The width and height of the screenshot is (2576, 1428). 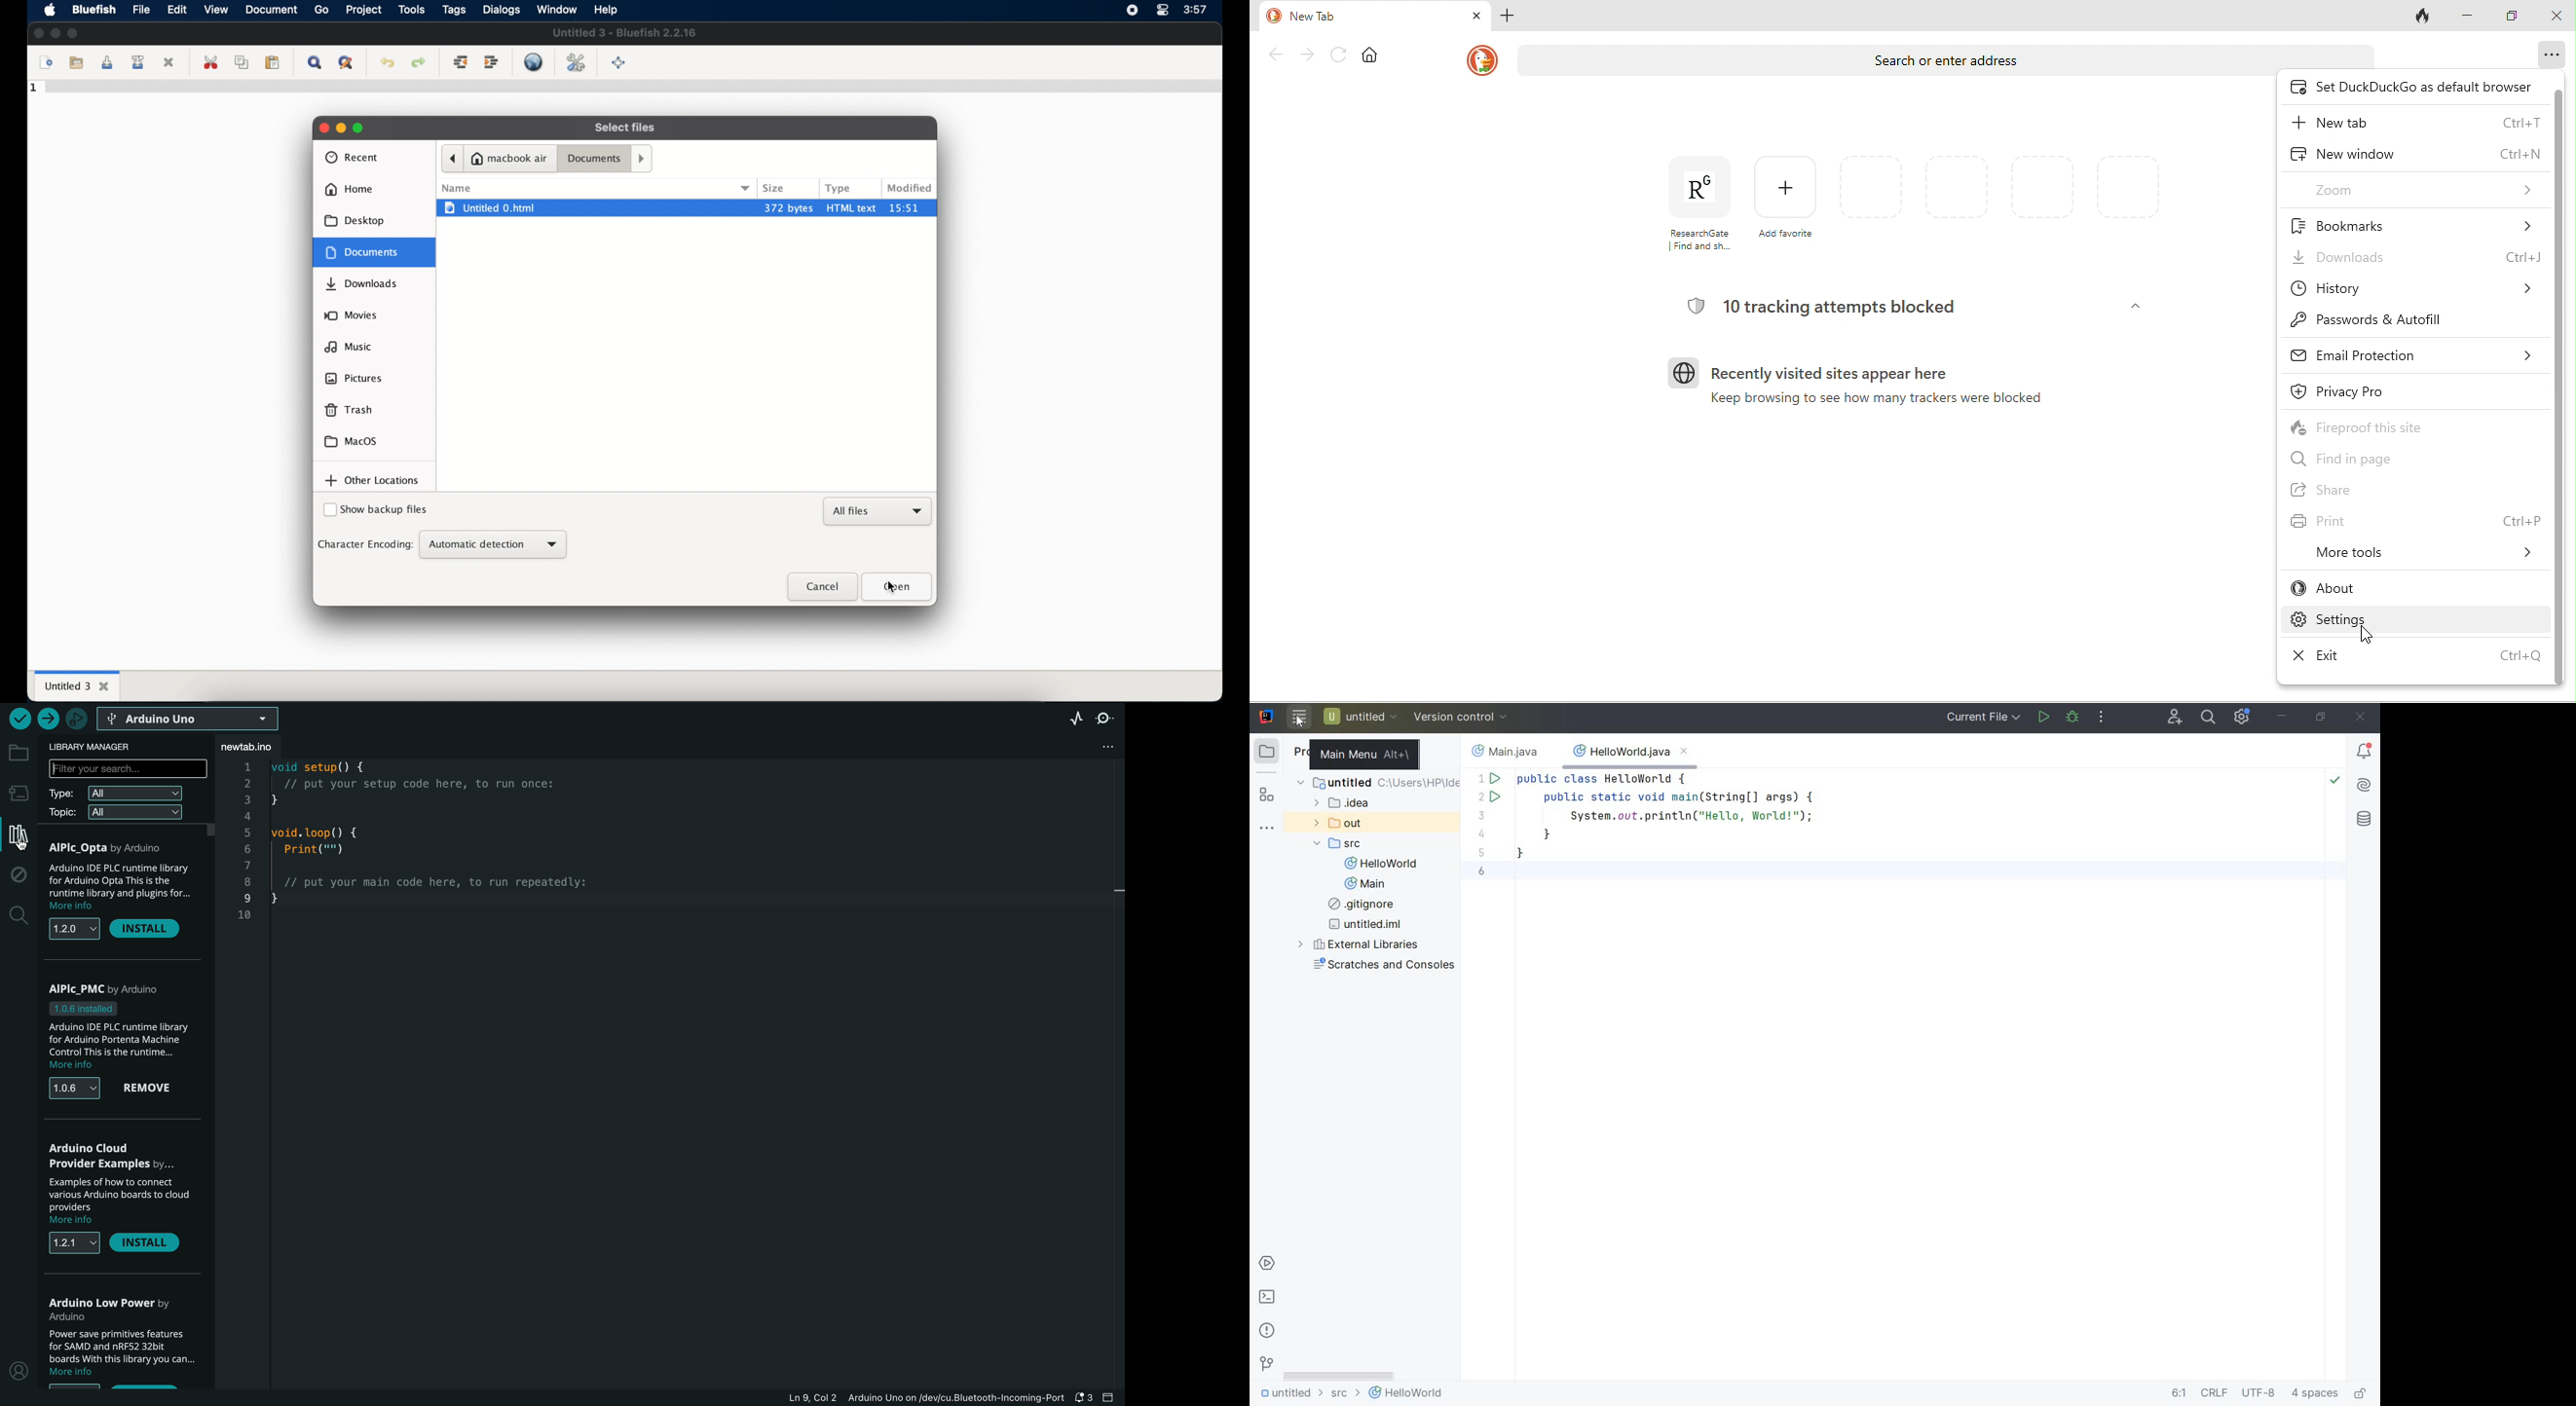 I want to click on close, so click(x=1475, y=16).